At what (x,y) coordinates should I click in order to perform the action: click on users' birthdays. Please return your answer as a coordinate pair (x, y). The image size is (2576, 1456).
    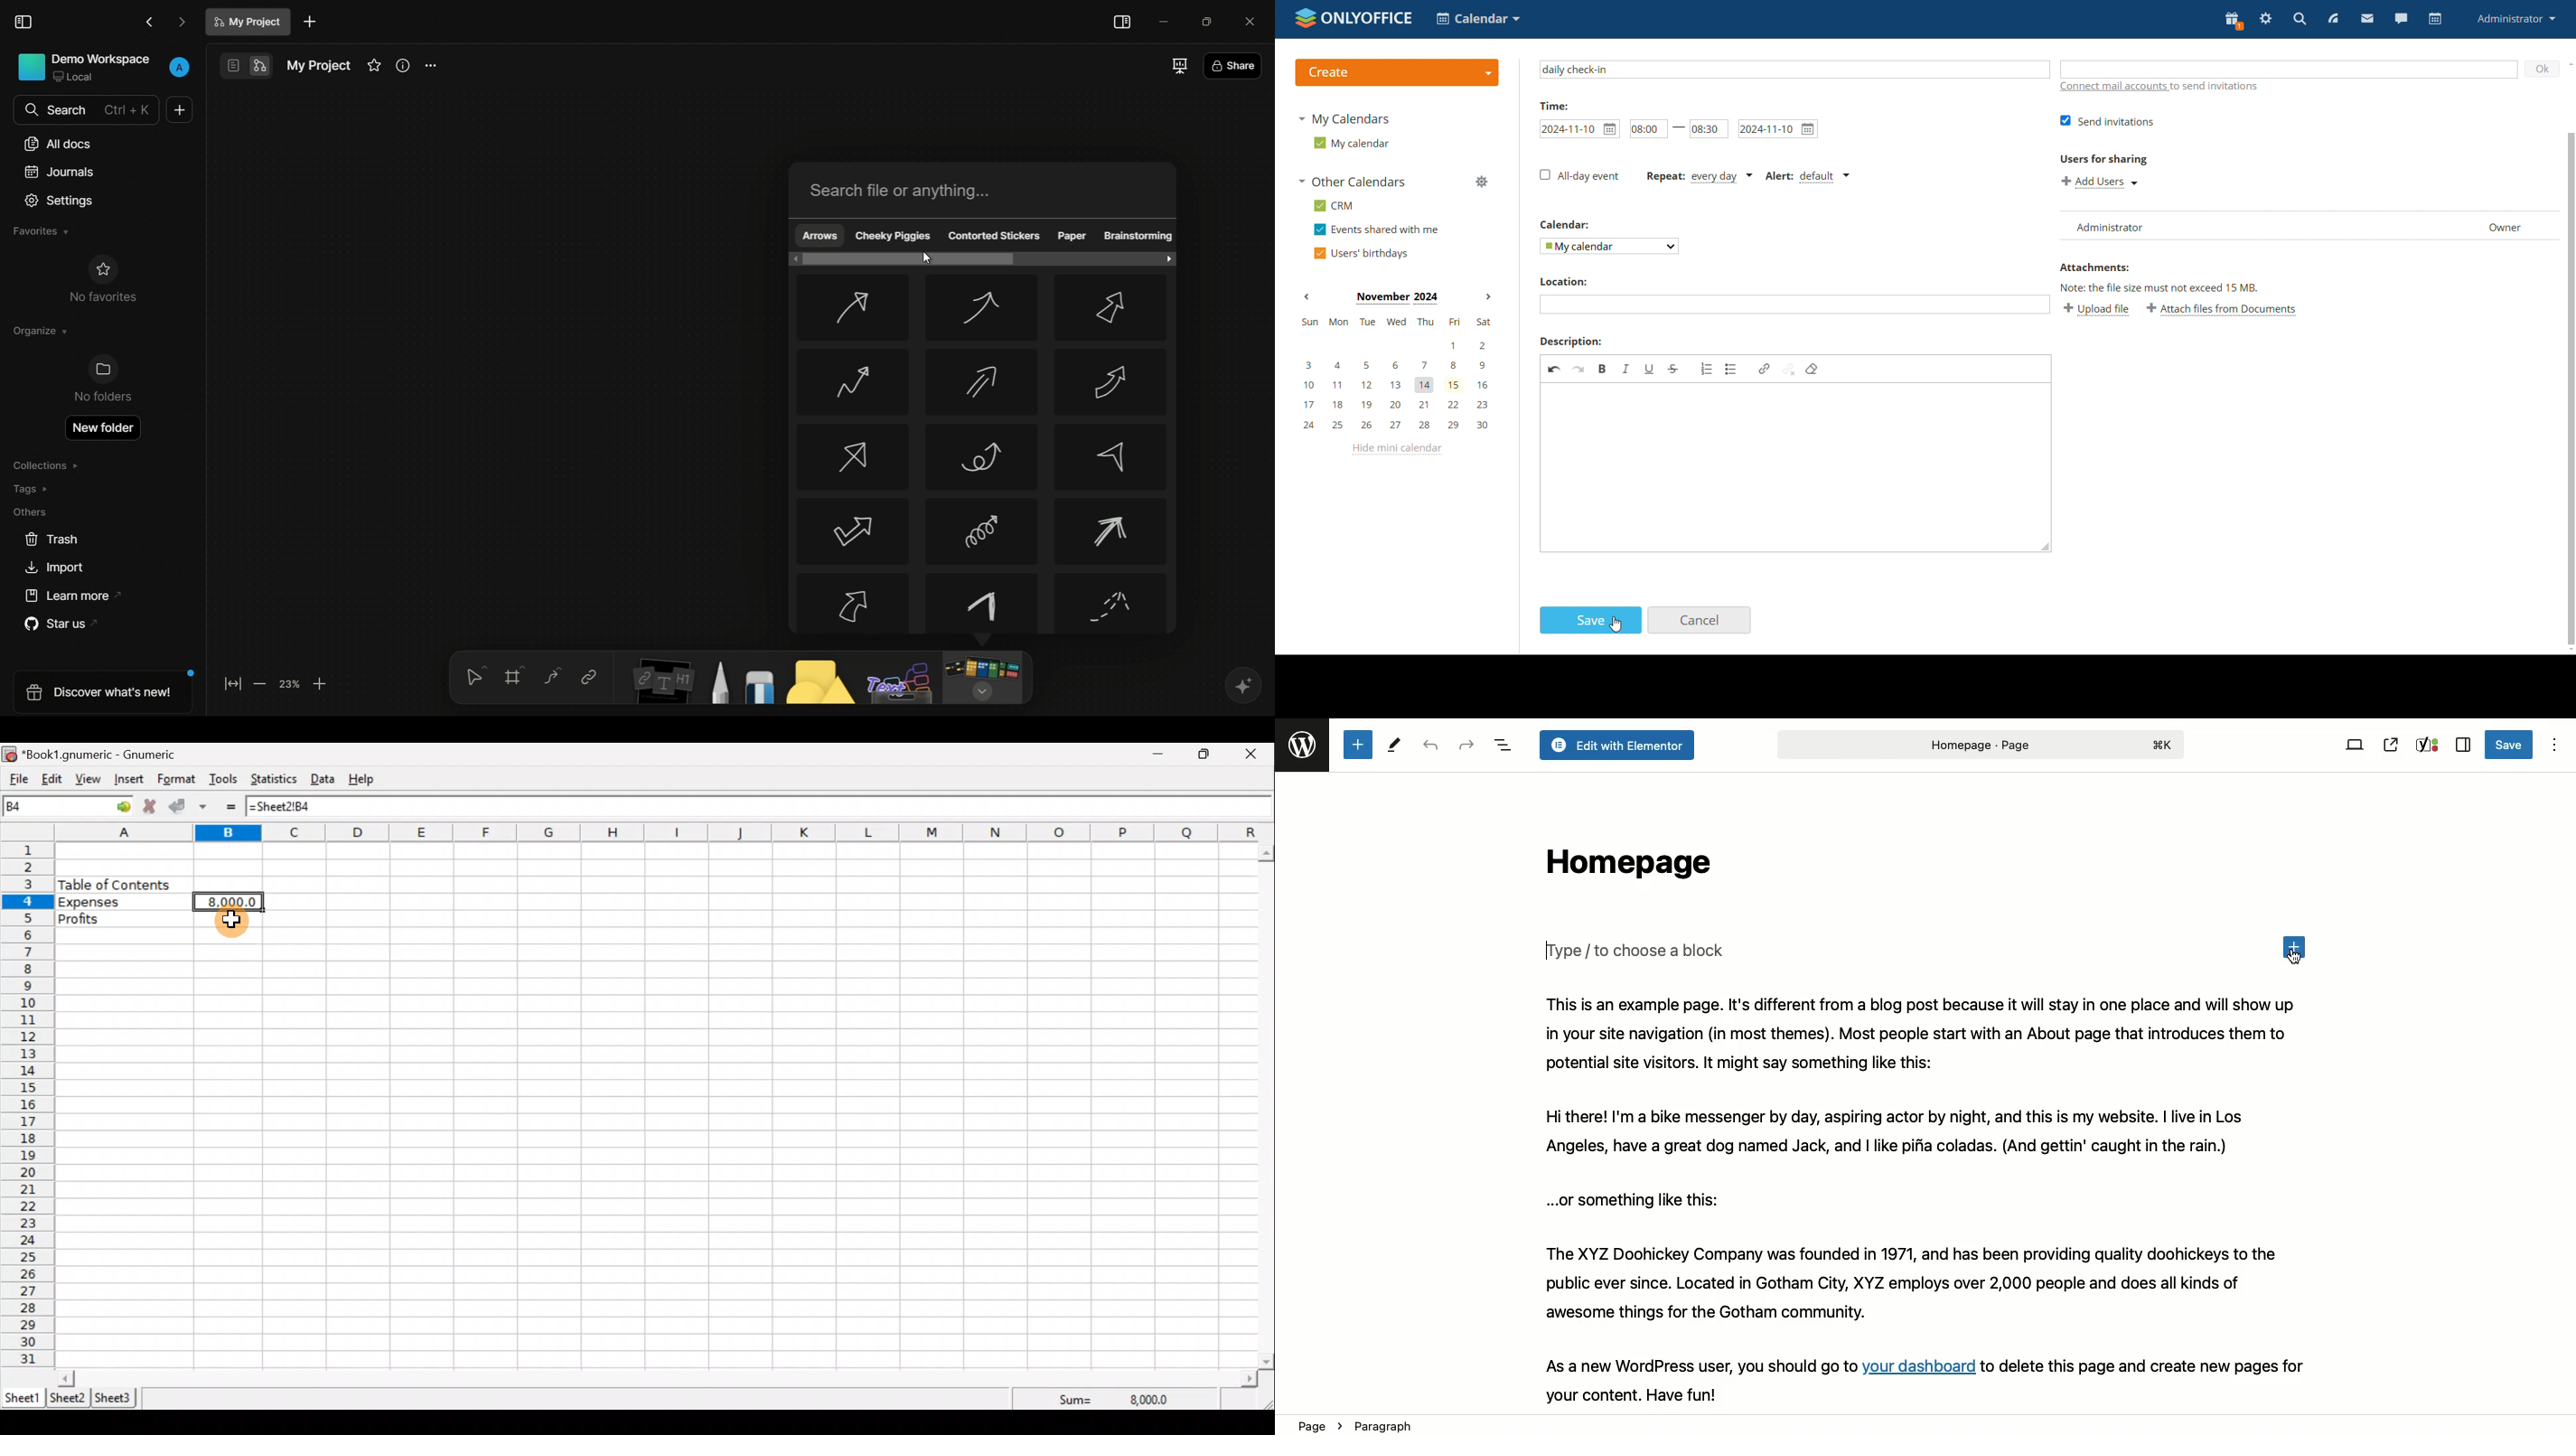
    Looking at the image, I should click on (1360, 253).